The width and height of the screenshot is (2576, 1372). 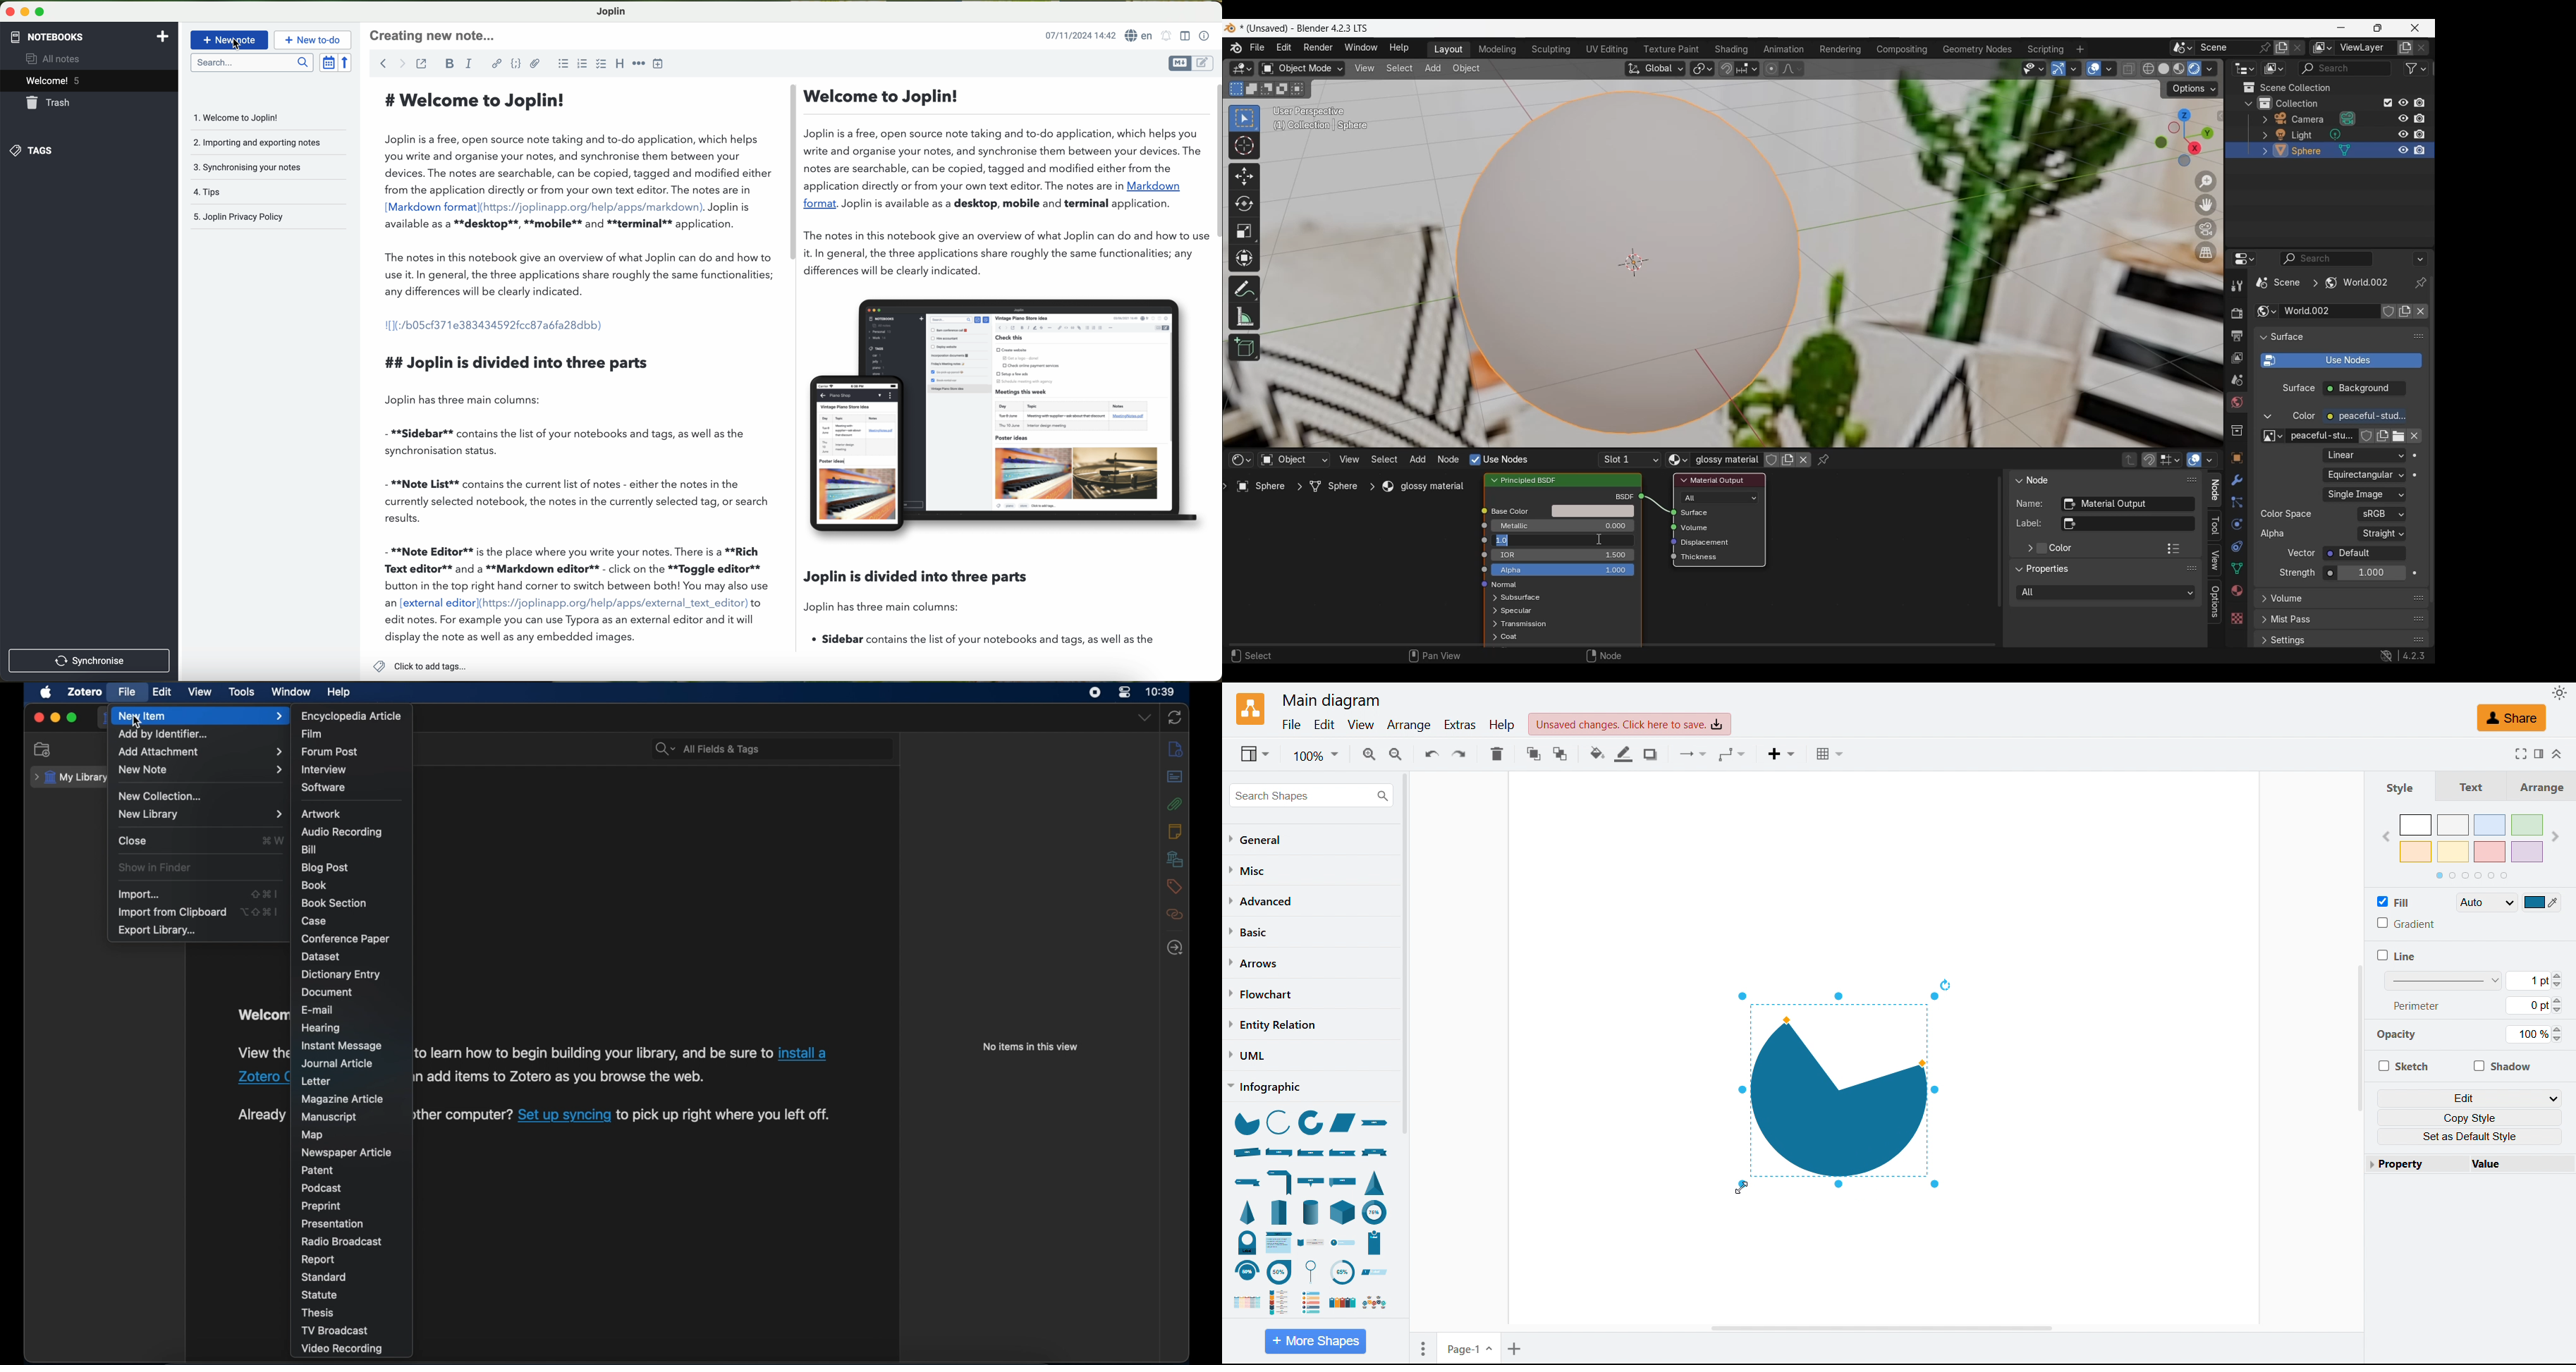 I want to click on insert time, so click(x=661, y=63).